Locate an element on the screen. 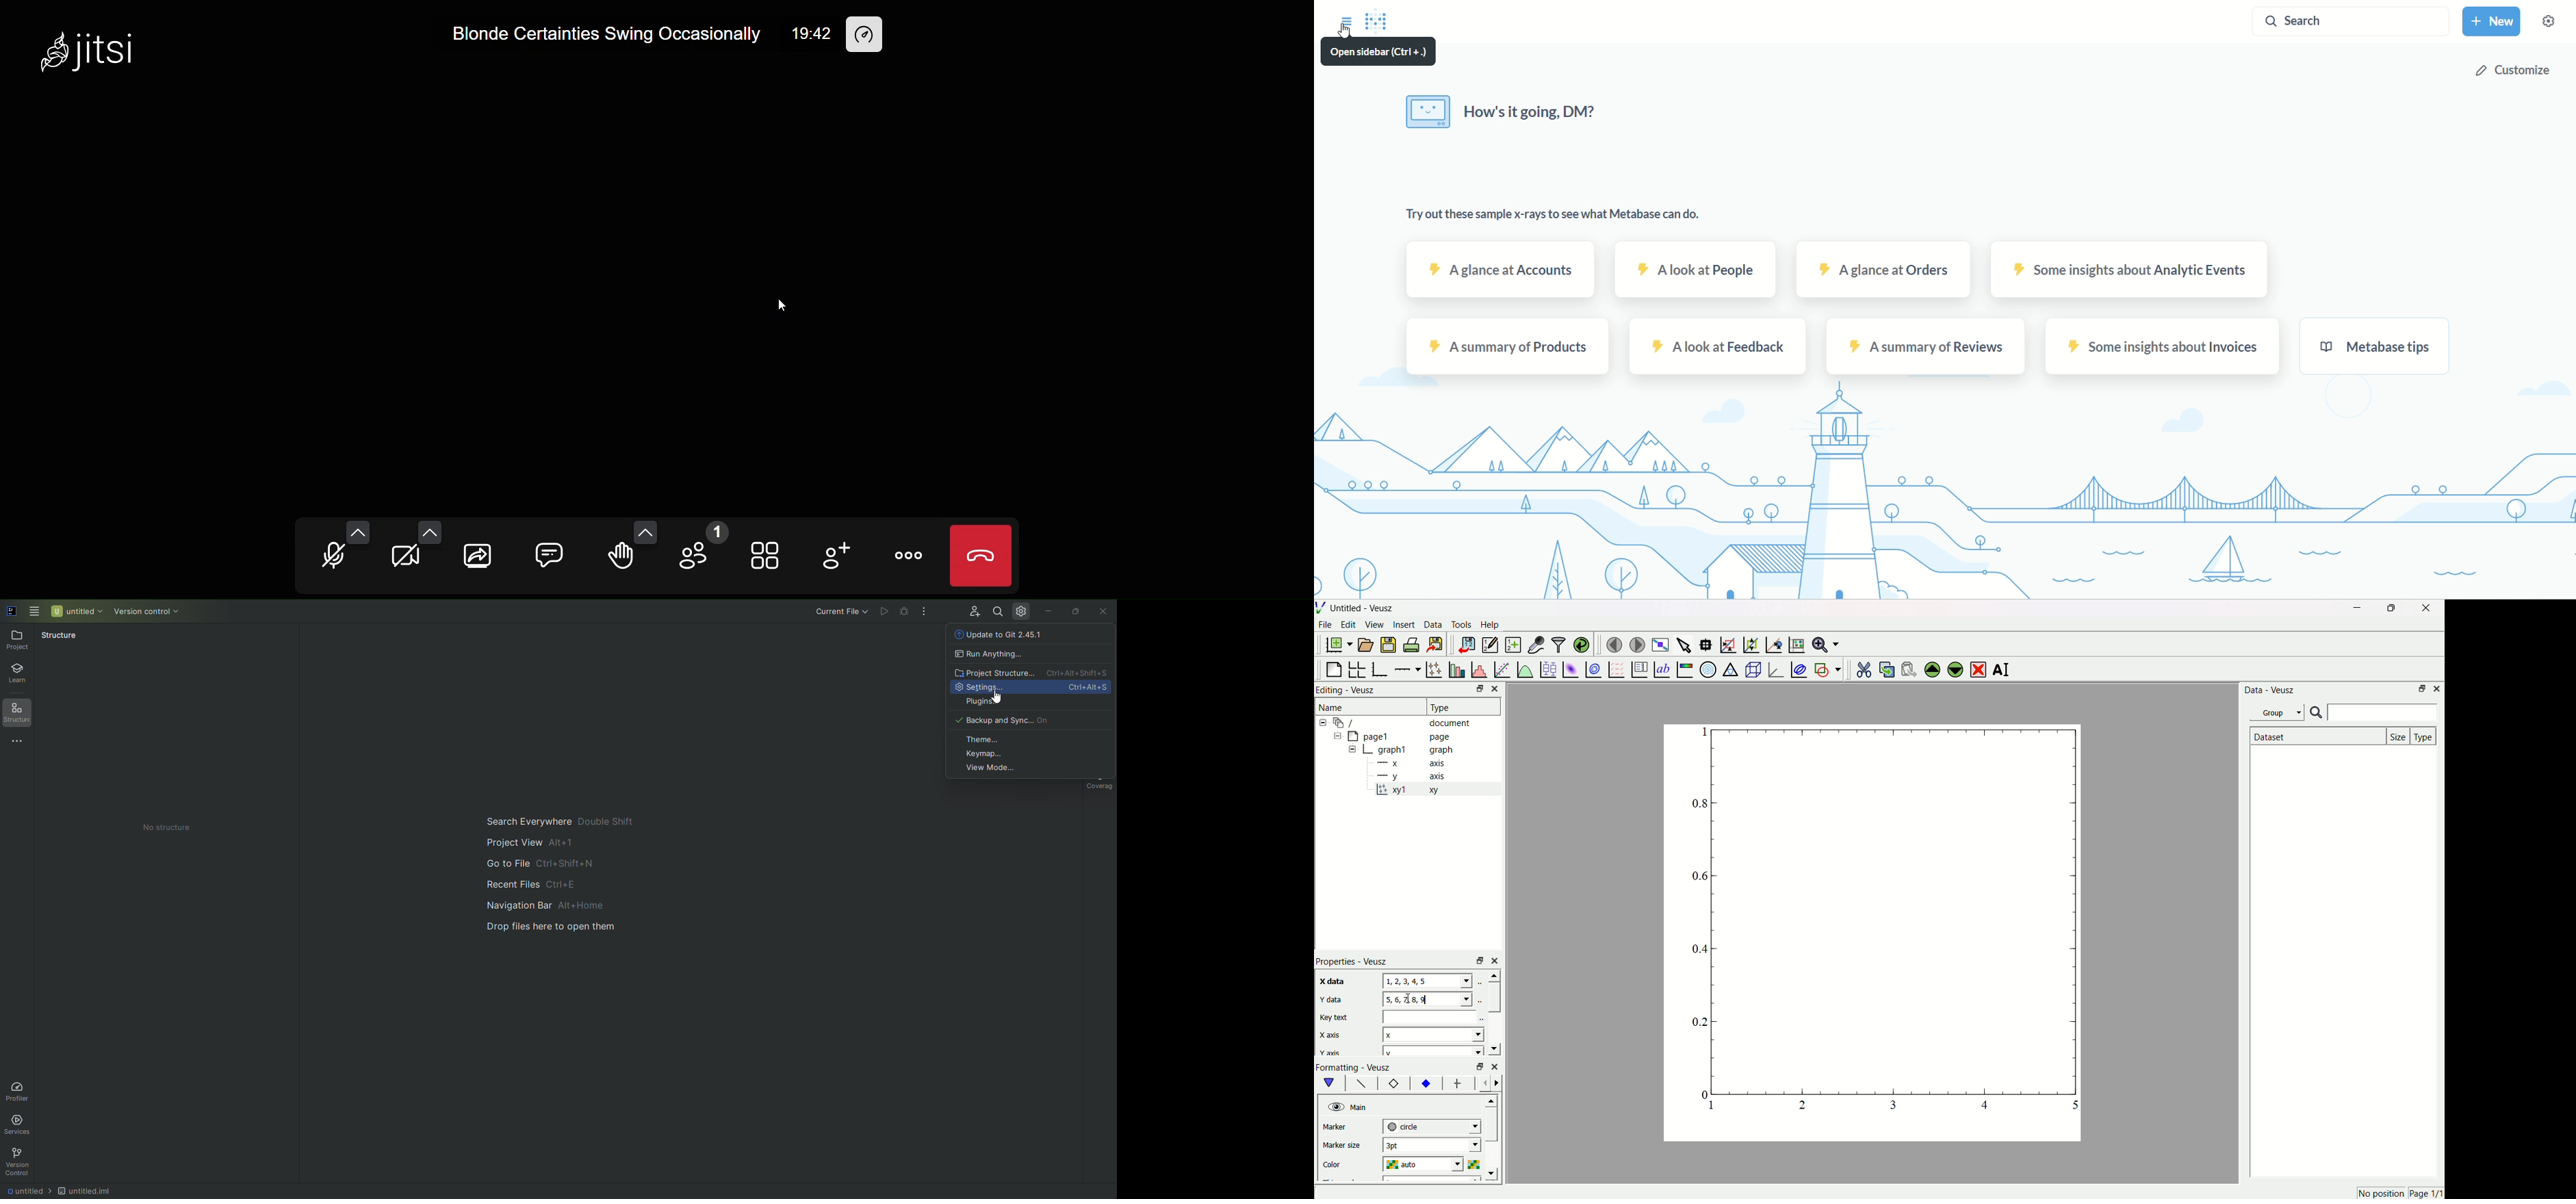 The height and width of the screenshot is (1204, 2576). leave meeting is located at coordinates (981, 556).